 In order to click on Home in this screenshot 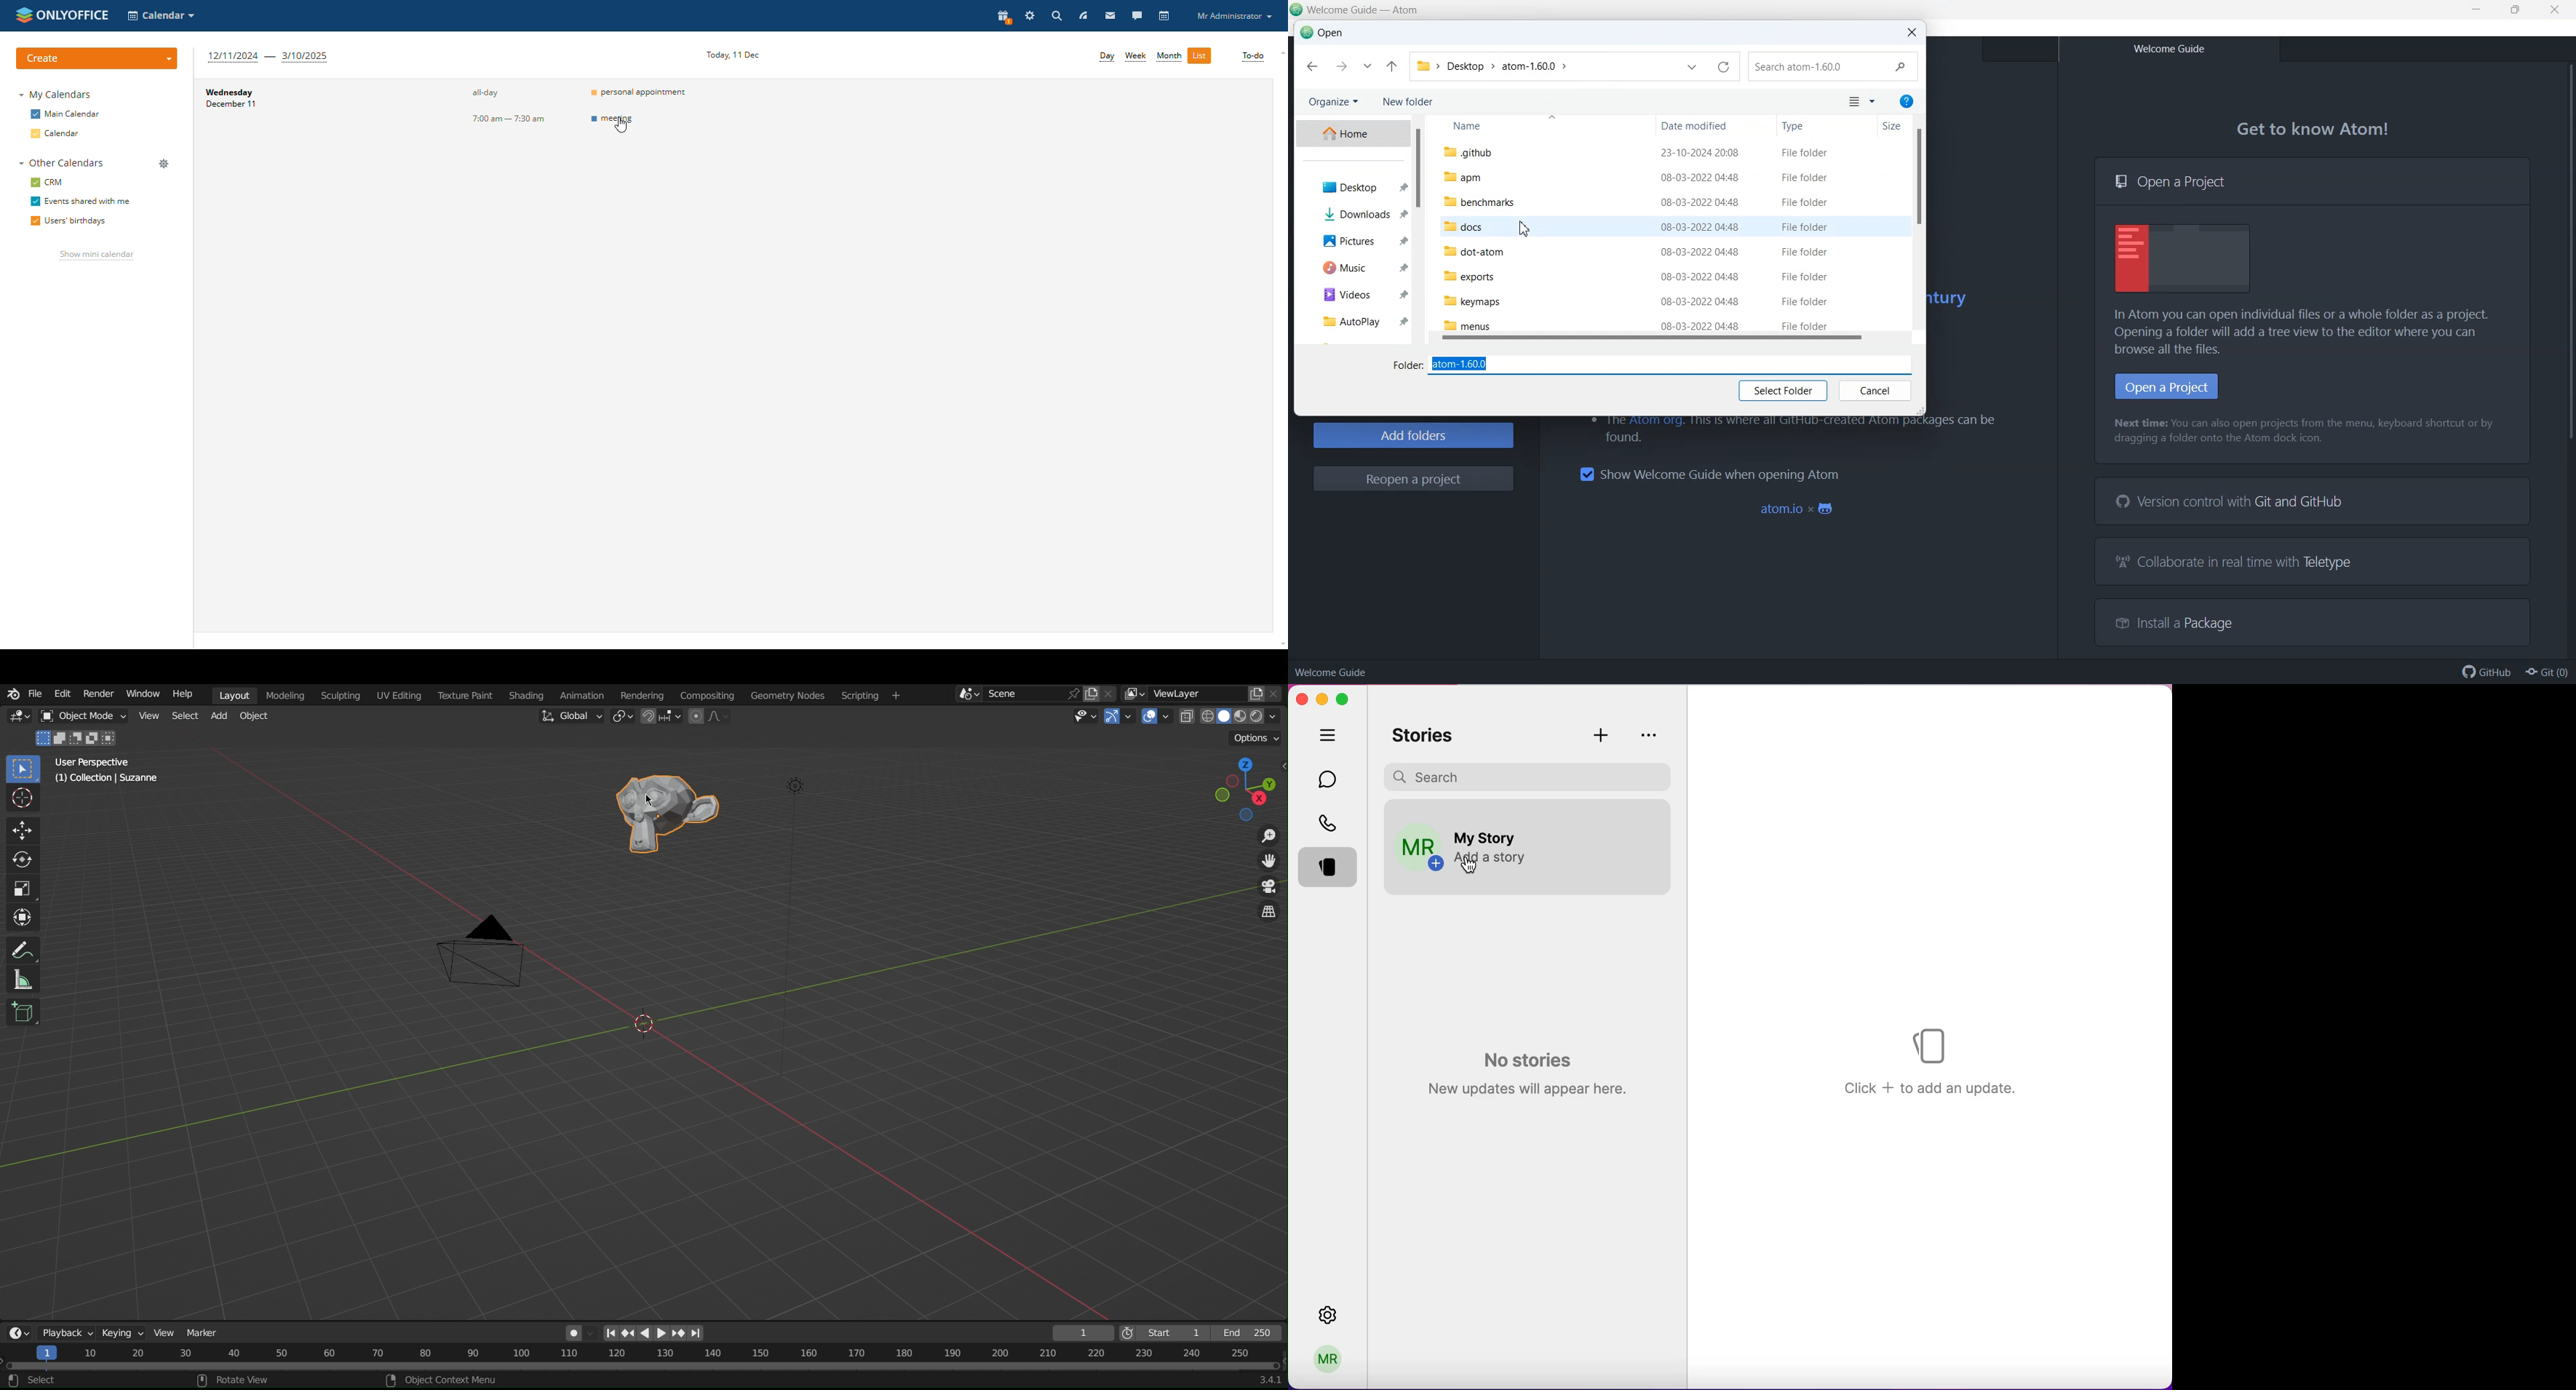, I will do `click(1352, 134)`.